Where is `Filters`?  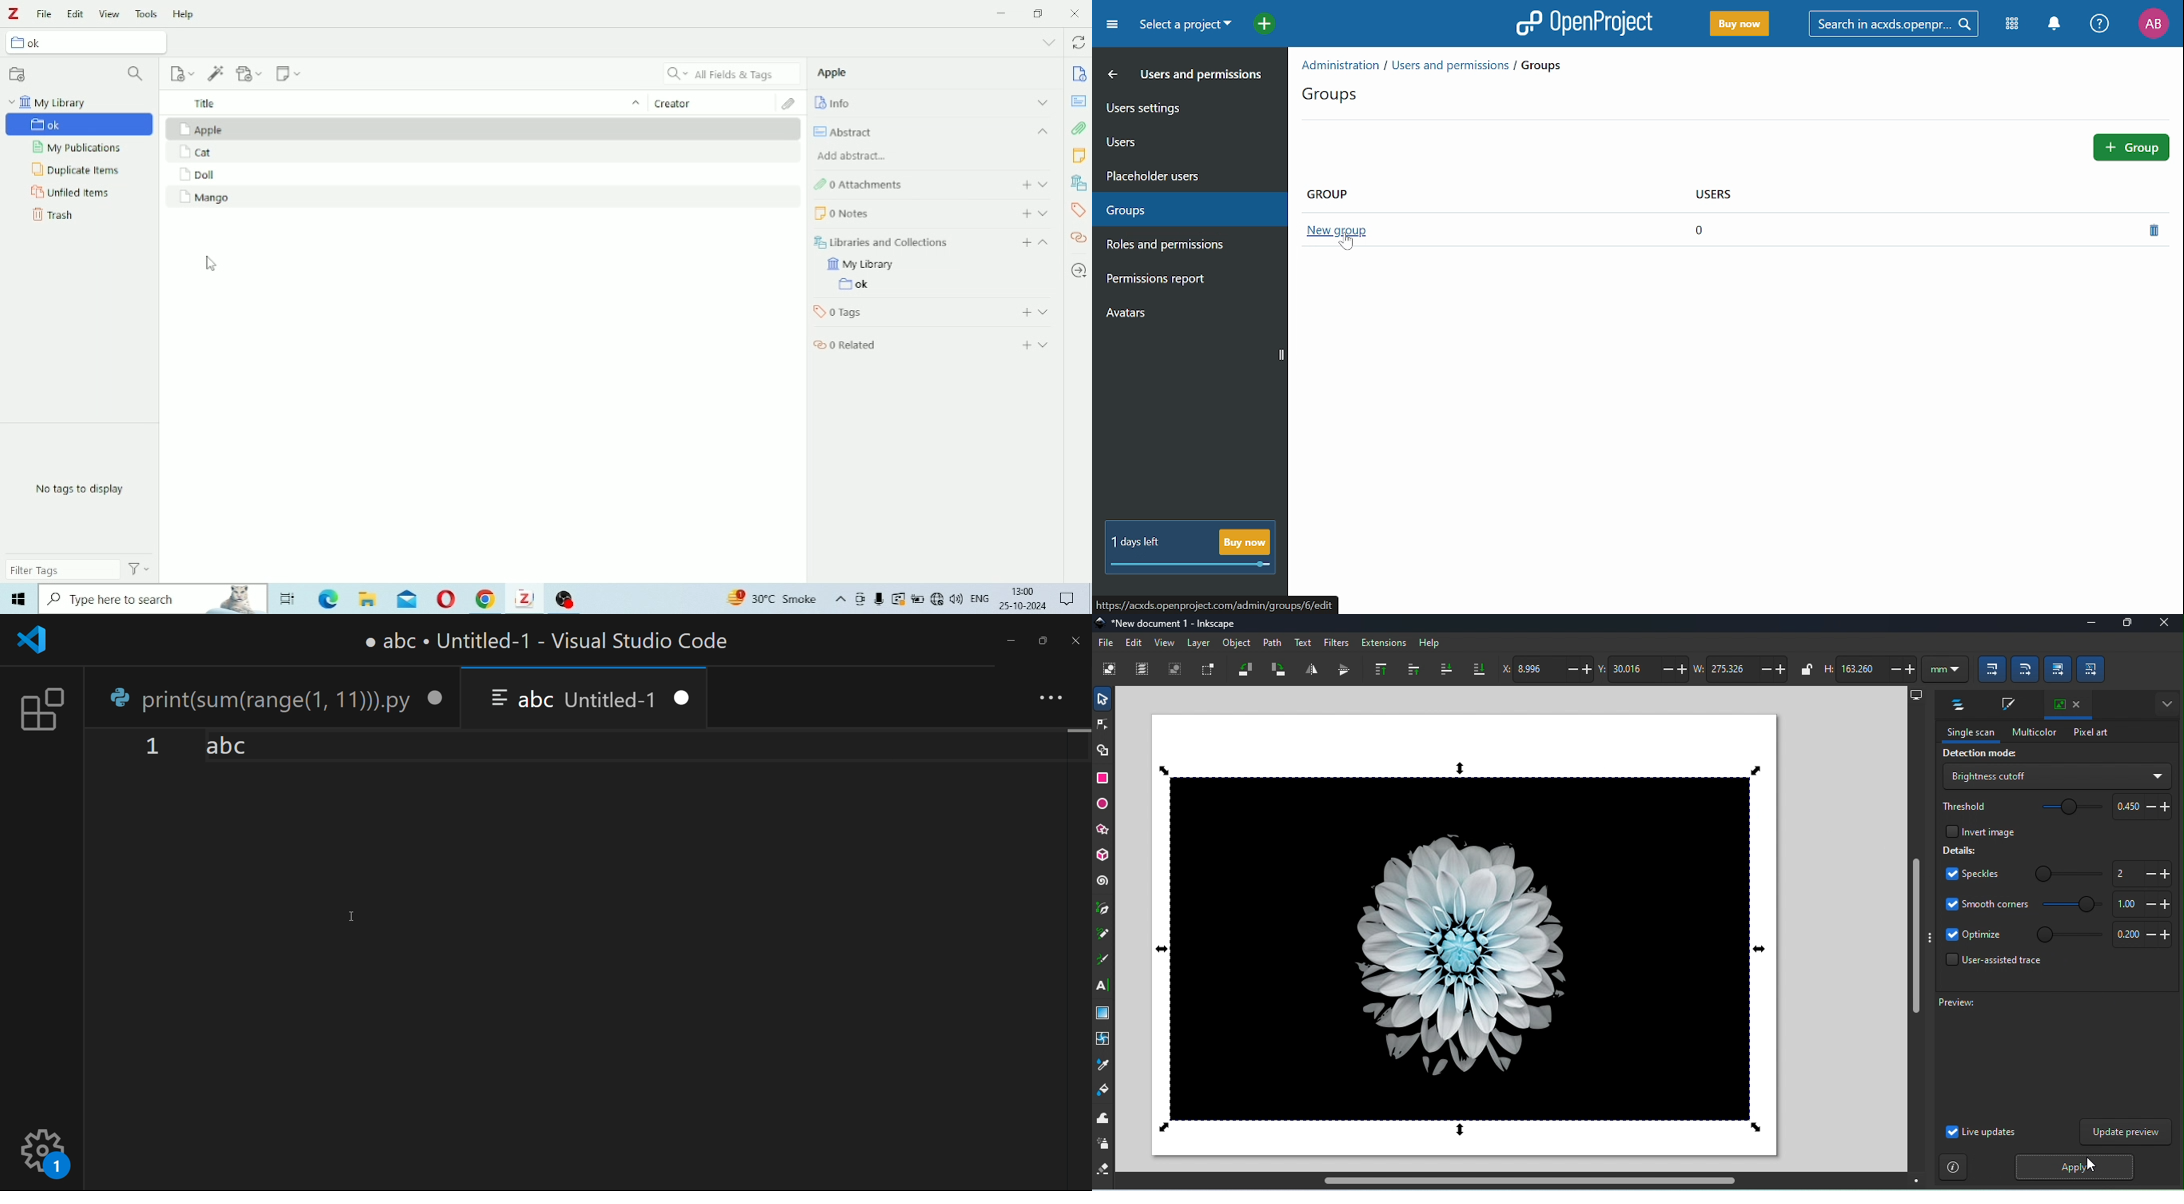 Filters is located at coordinates (1337, 641).